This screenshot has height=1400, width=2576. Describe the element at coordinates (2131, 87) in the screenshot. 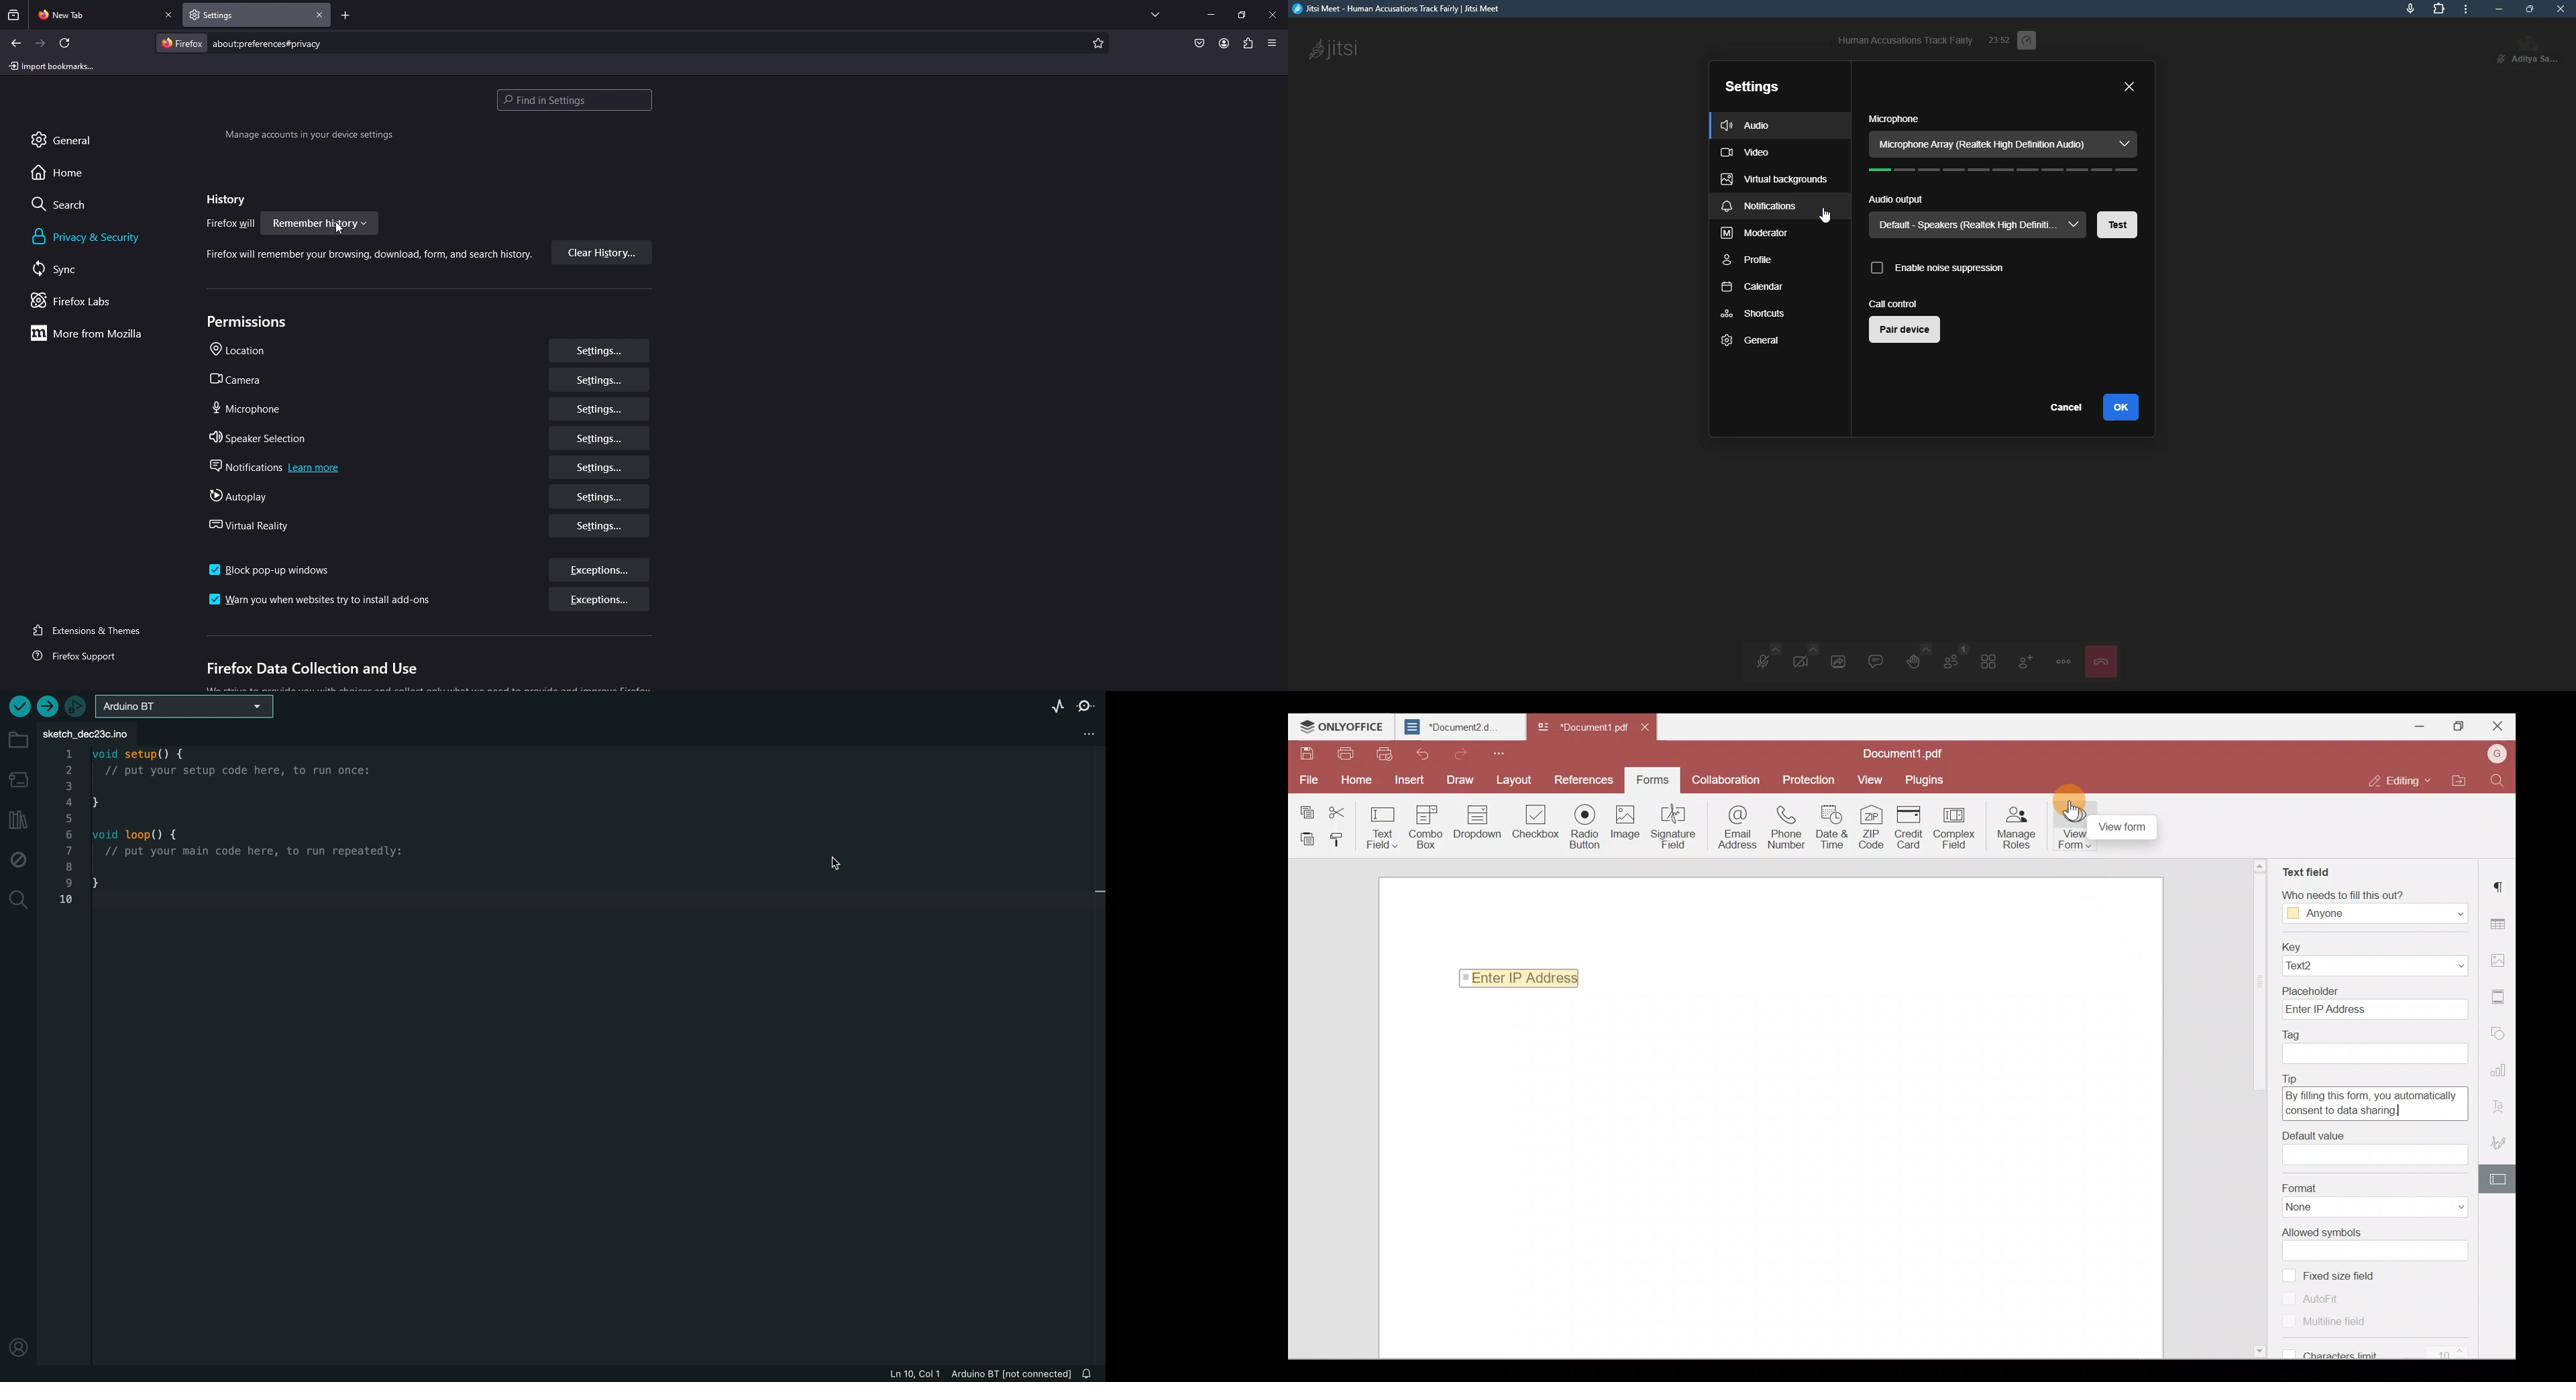

I see `close` at that location.